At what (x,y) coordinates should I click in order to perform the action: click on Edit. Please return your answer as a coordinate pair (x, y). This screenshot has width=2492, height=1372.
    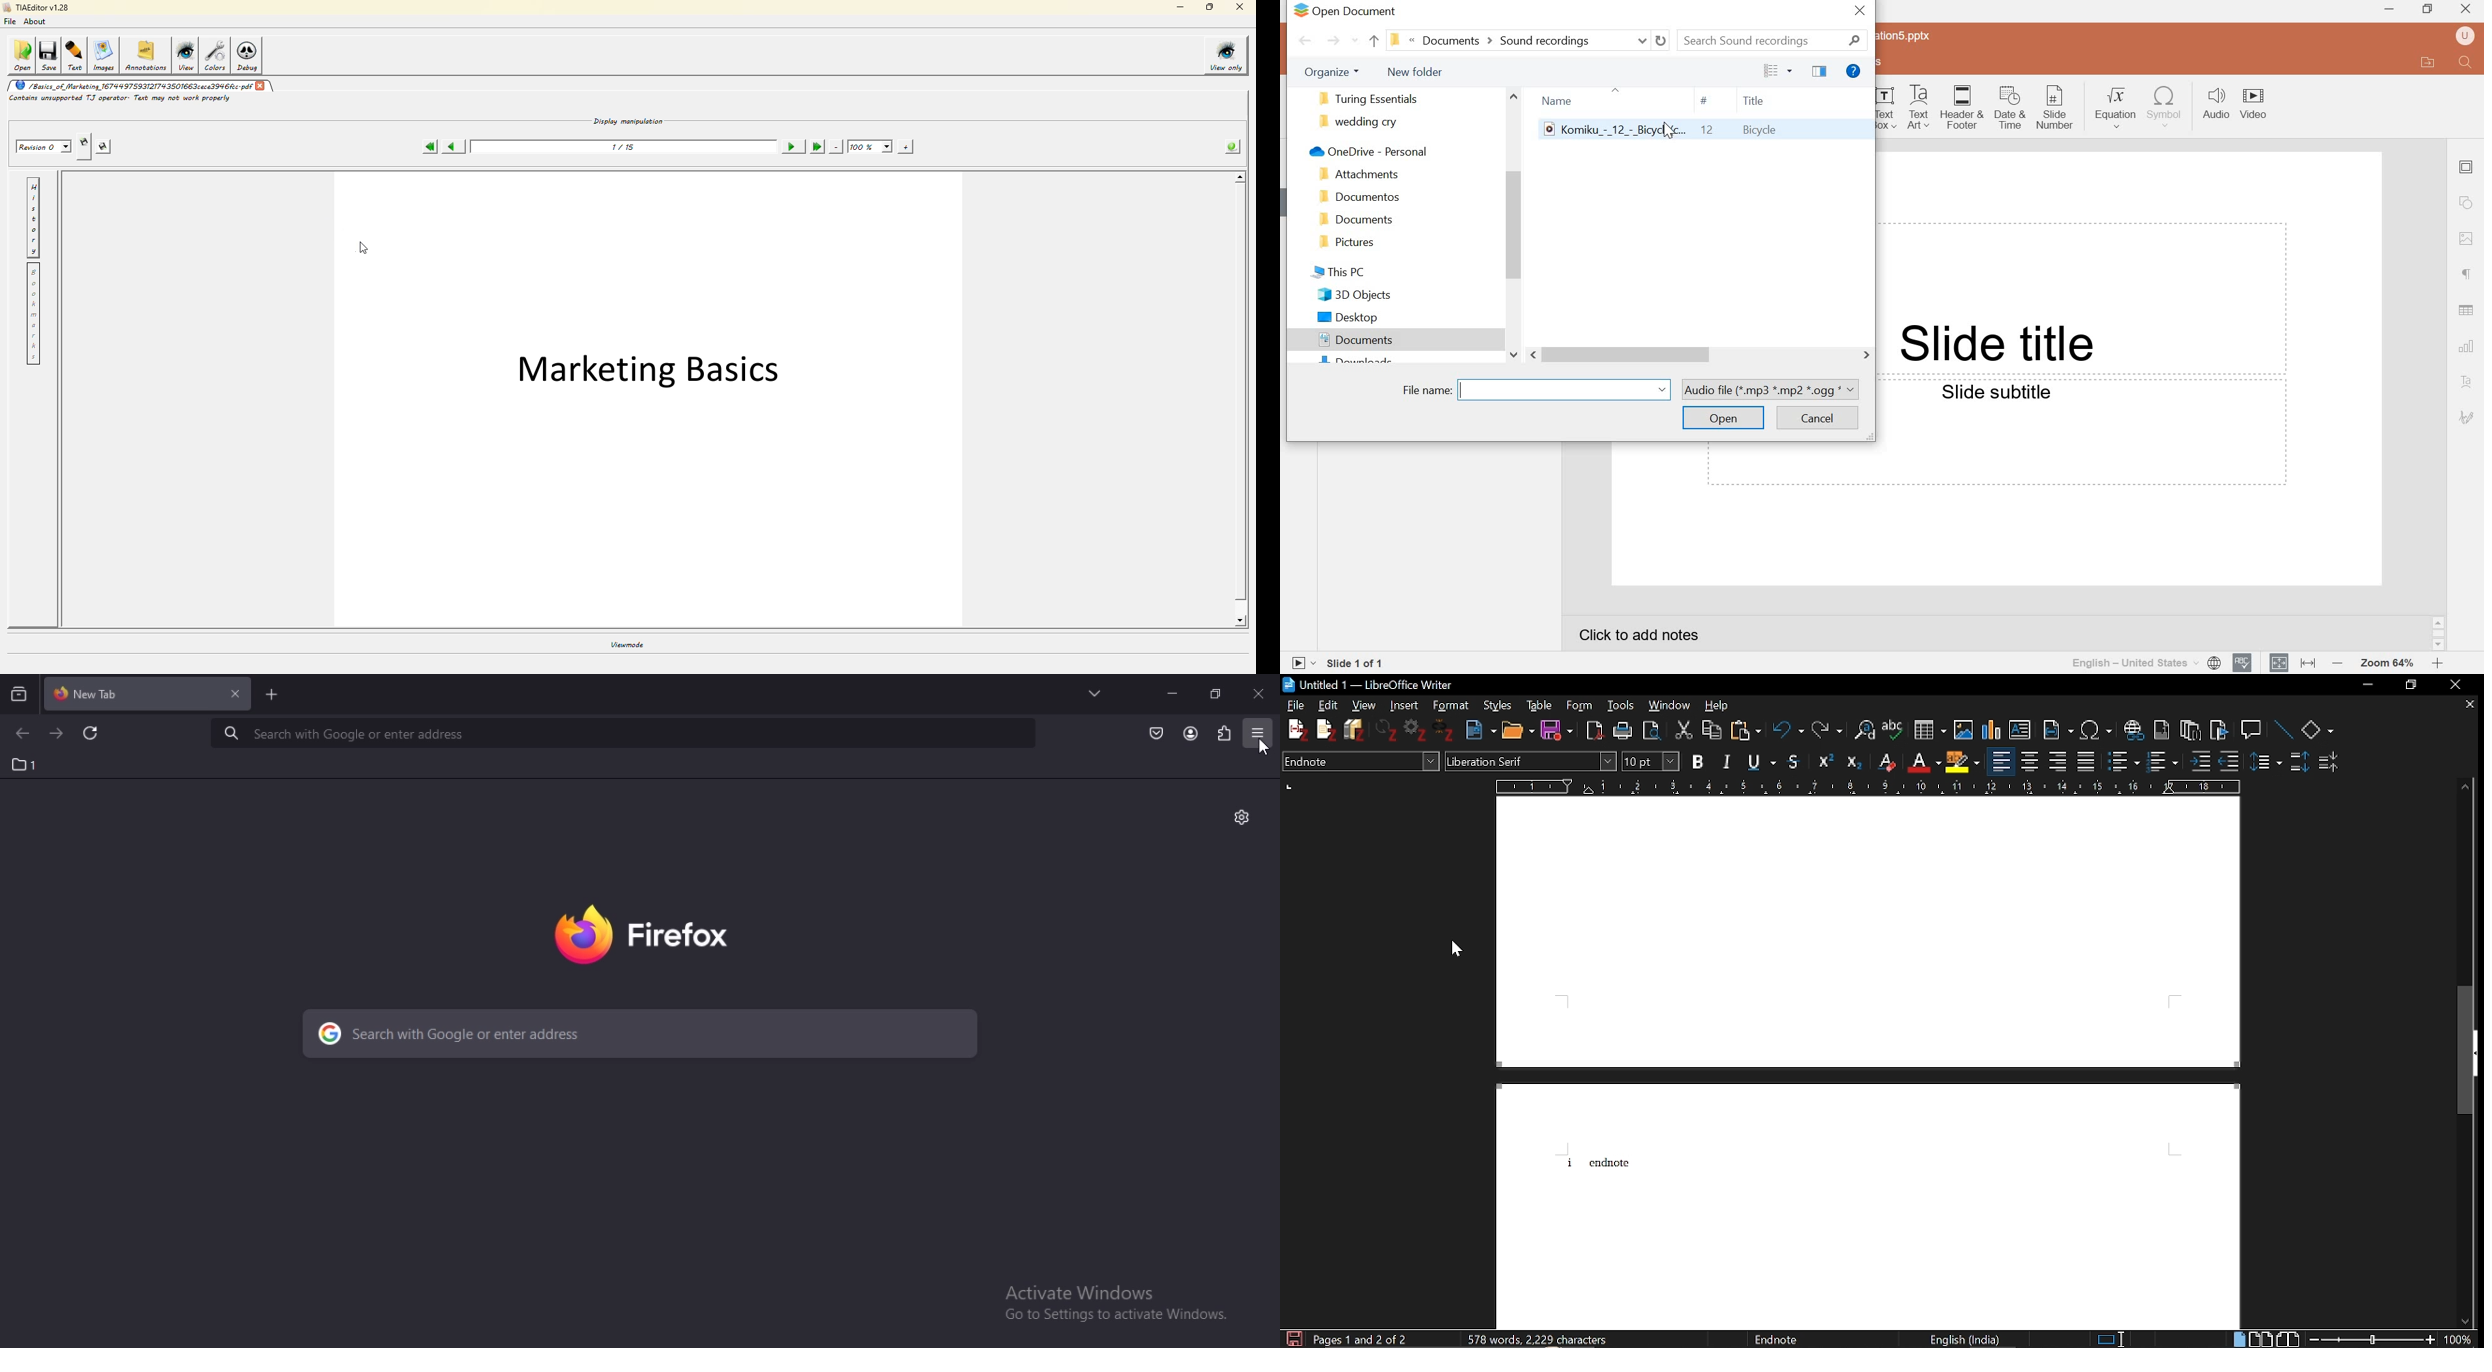
    Looking at the image, I should click on (1330, 705).